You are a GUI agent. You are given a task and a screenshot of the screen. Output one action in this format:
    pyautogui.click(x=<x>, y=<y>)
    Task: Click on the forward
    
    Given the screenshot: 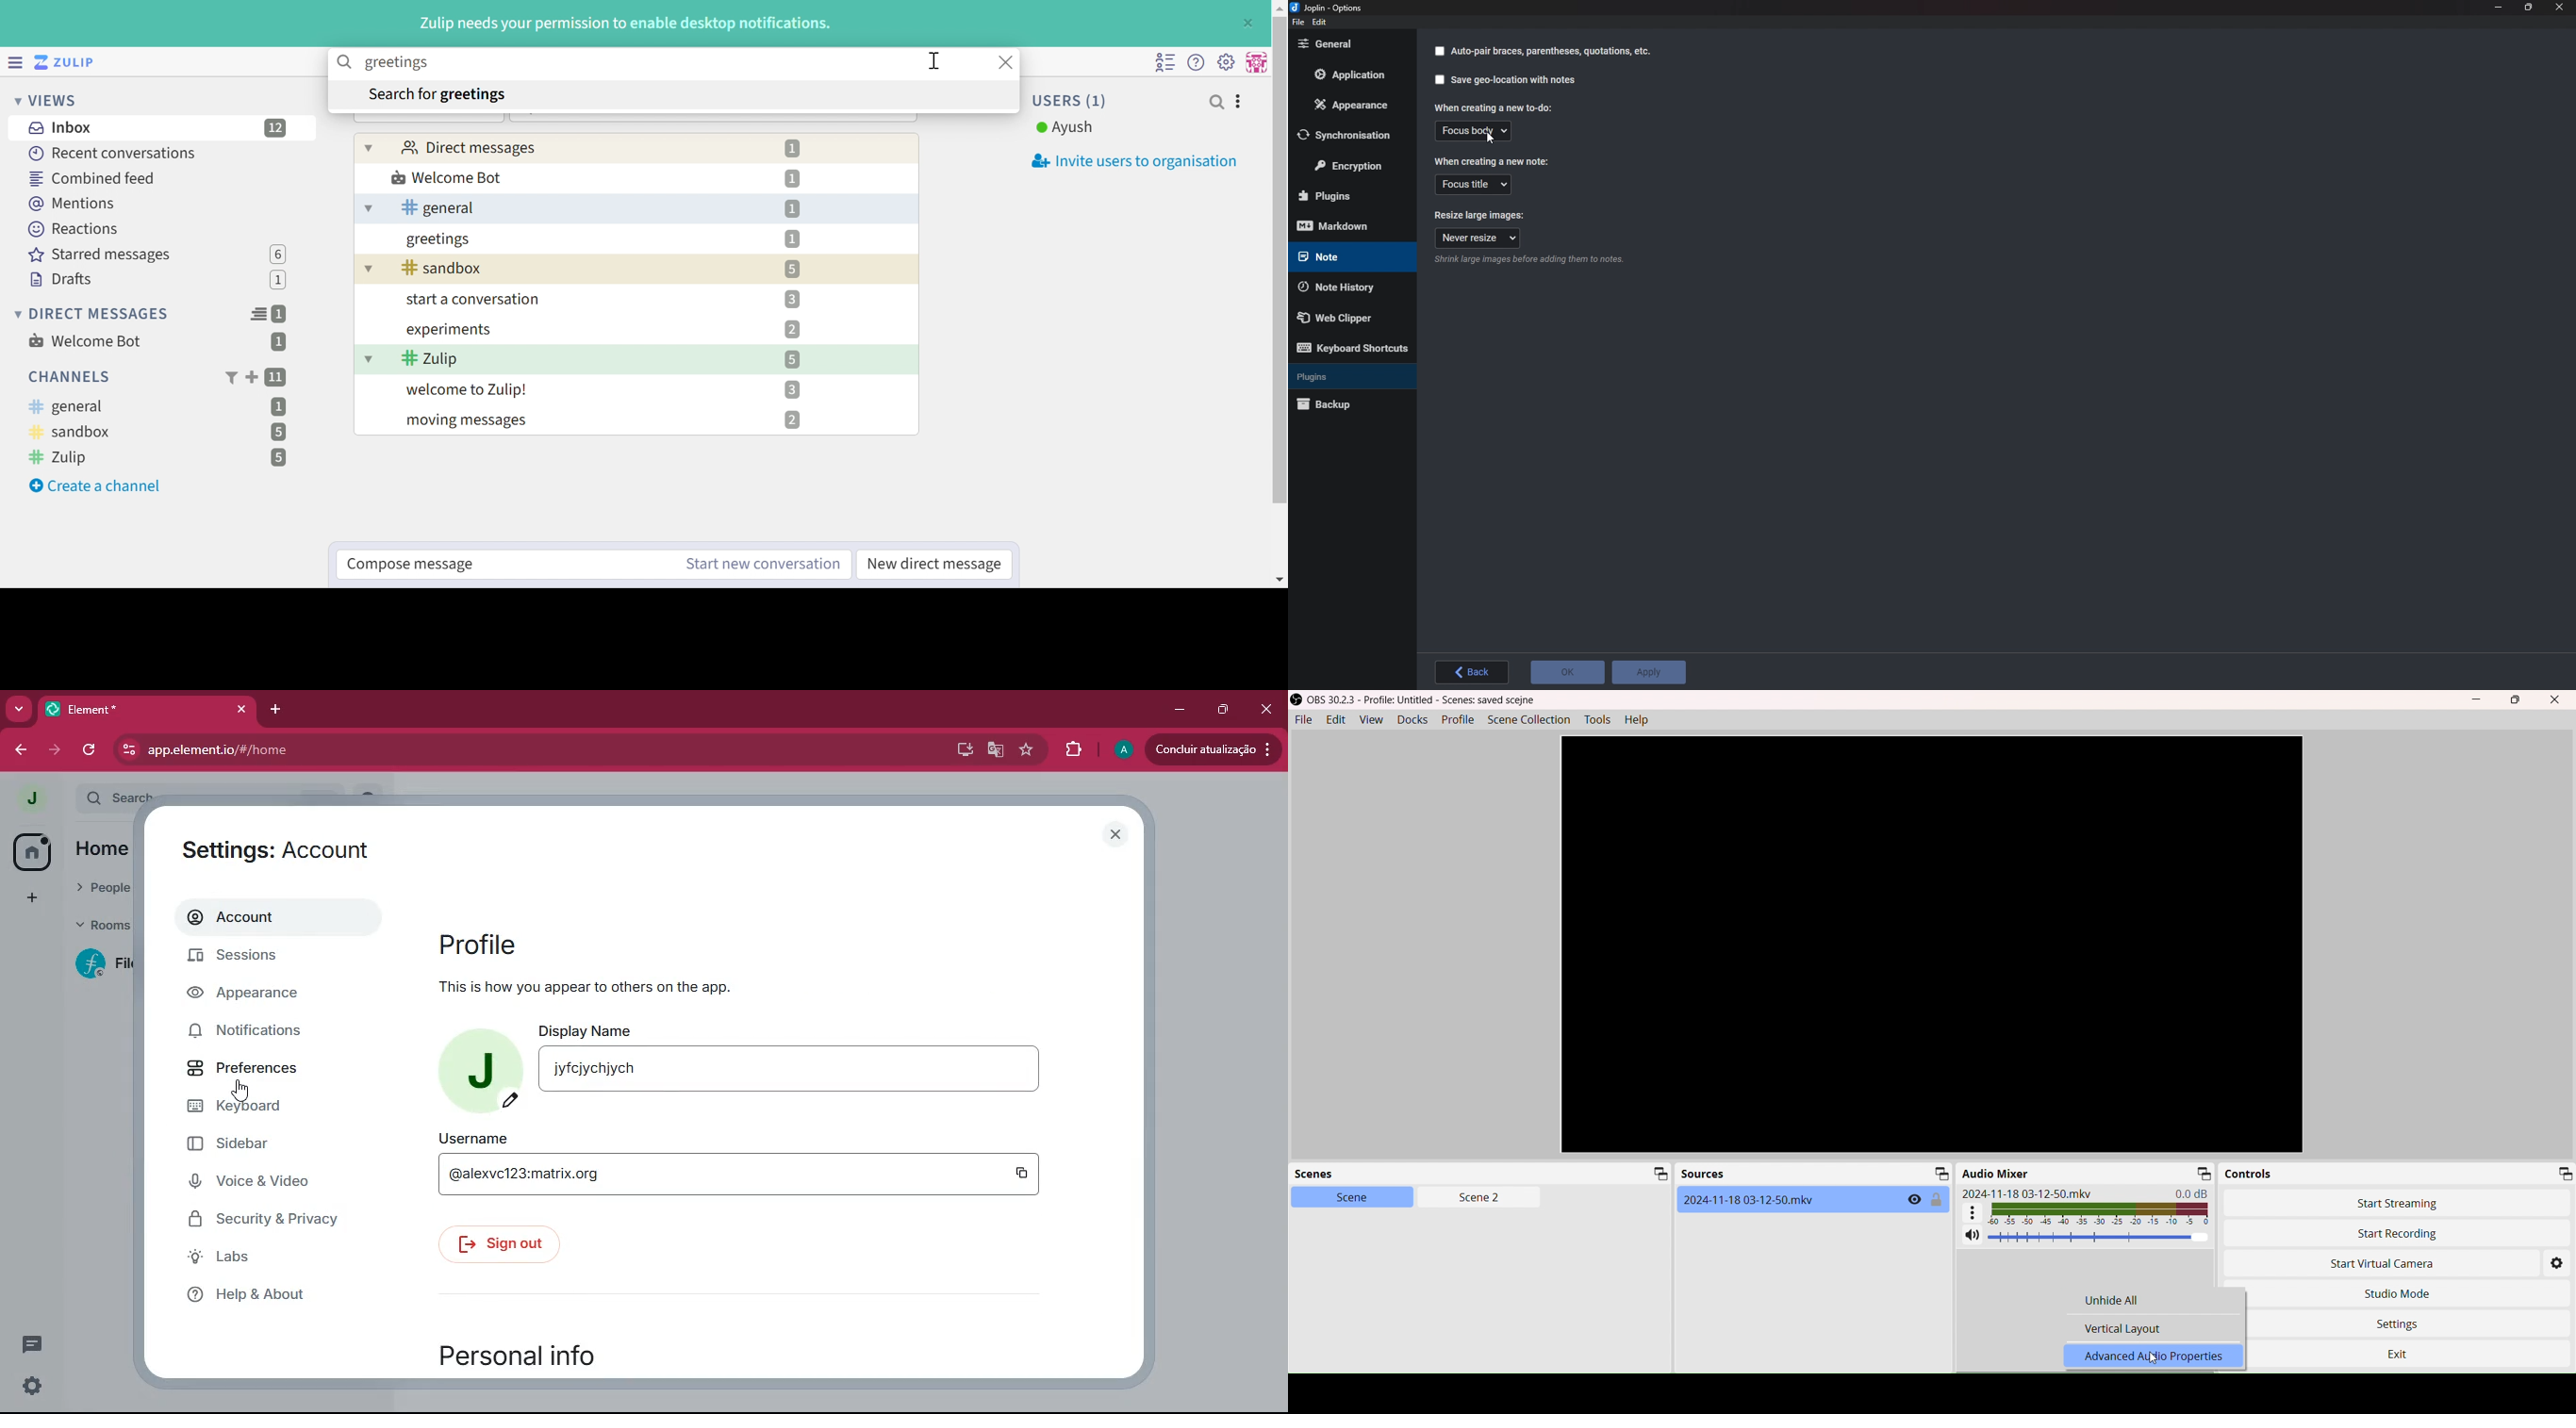 What is the action you would take?
    pyautogui.click(x=53, y=750)
    